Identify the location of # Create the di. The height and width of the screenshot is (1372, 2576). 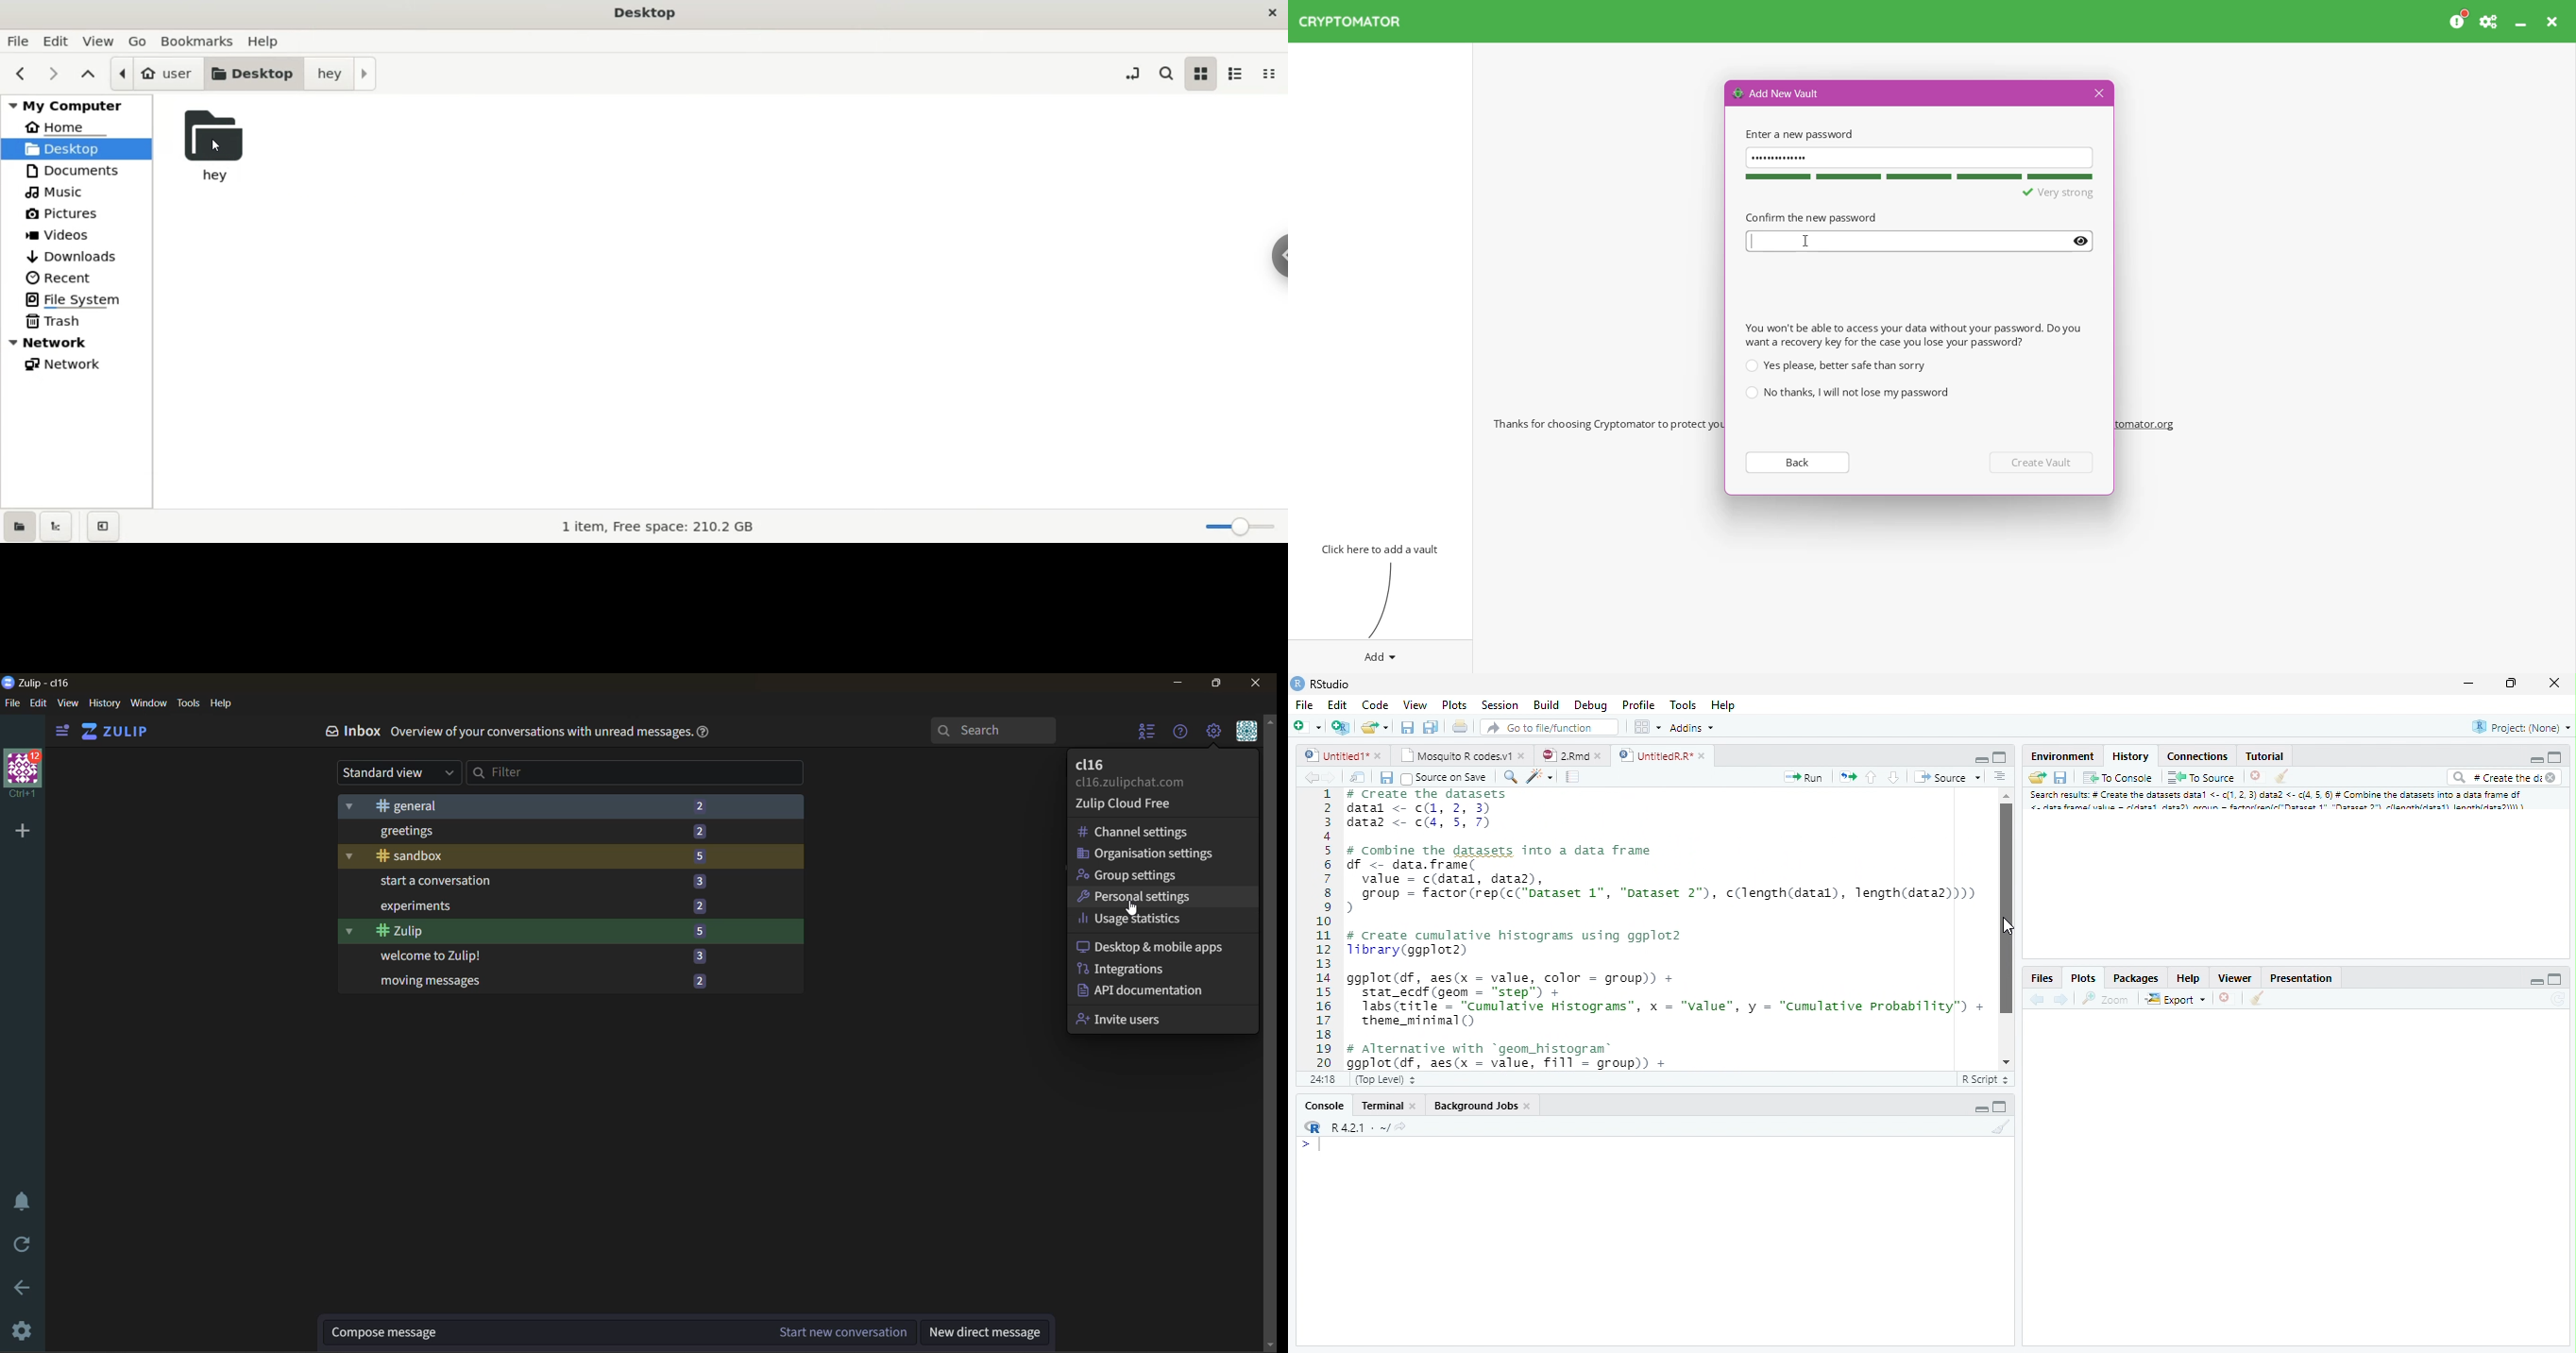
(2502, 779).